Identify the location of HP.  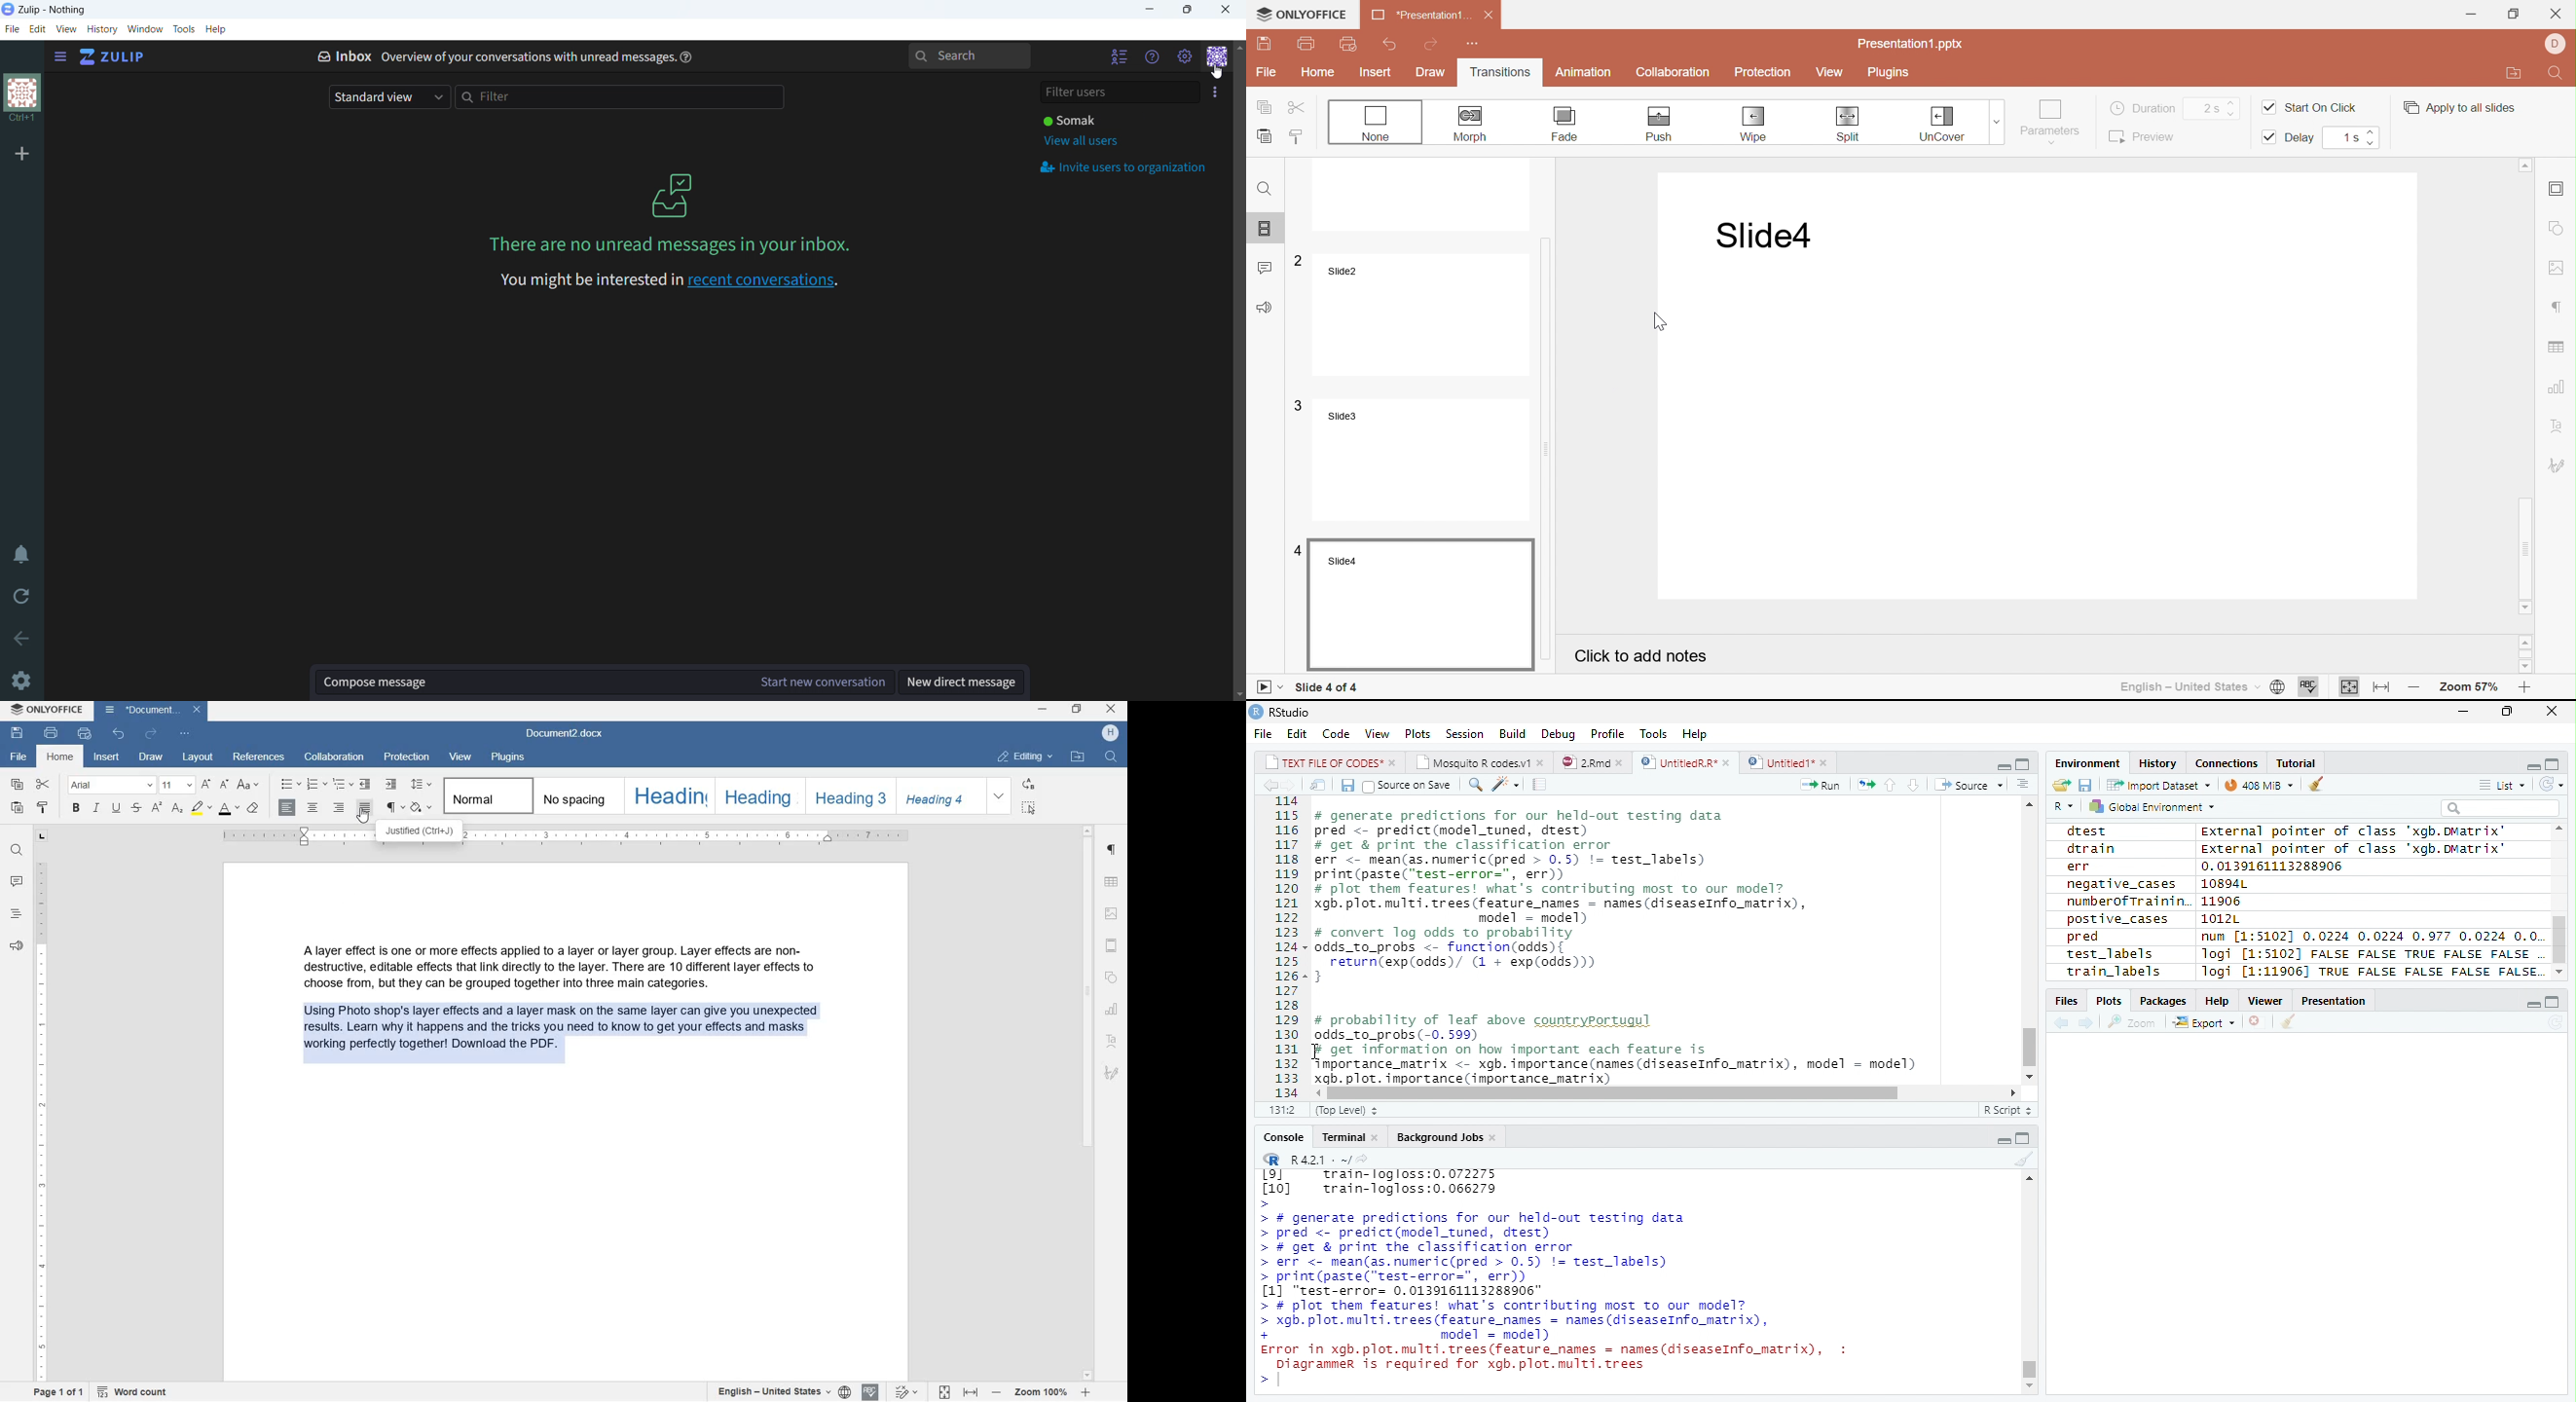
(1111, 735).